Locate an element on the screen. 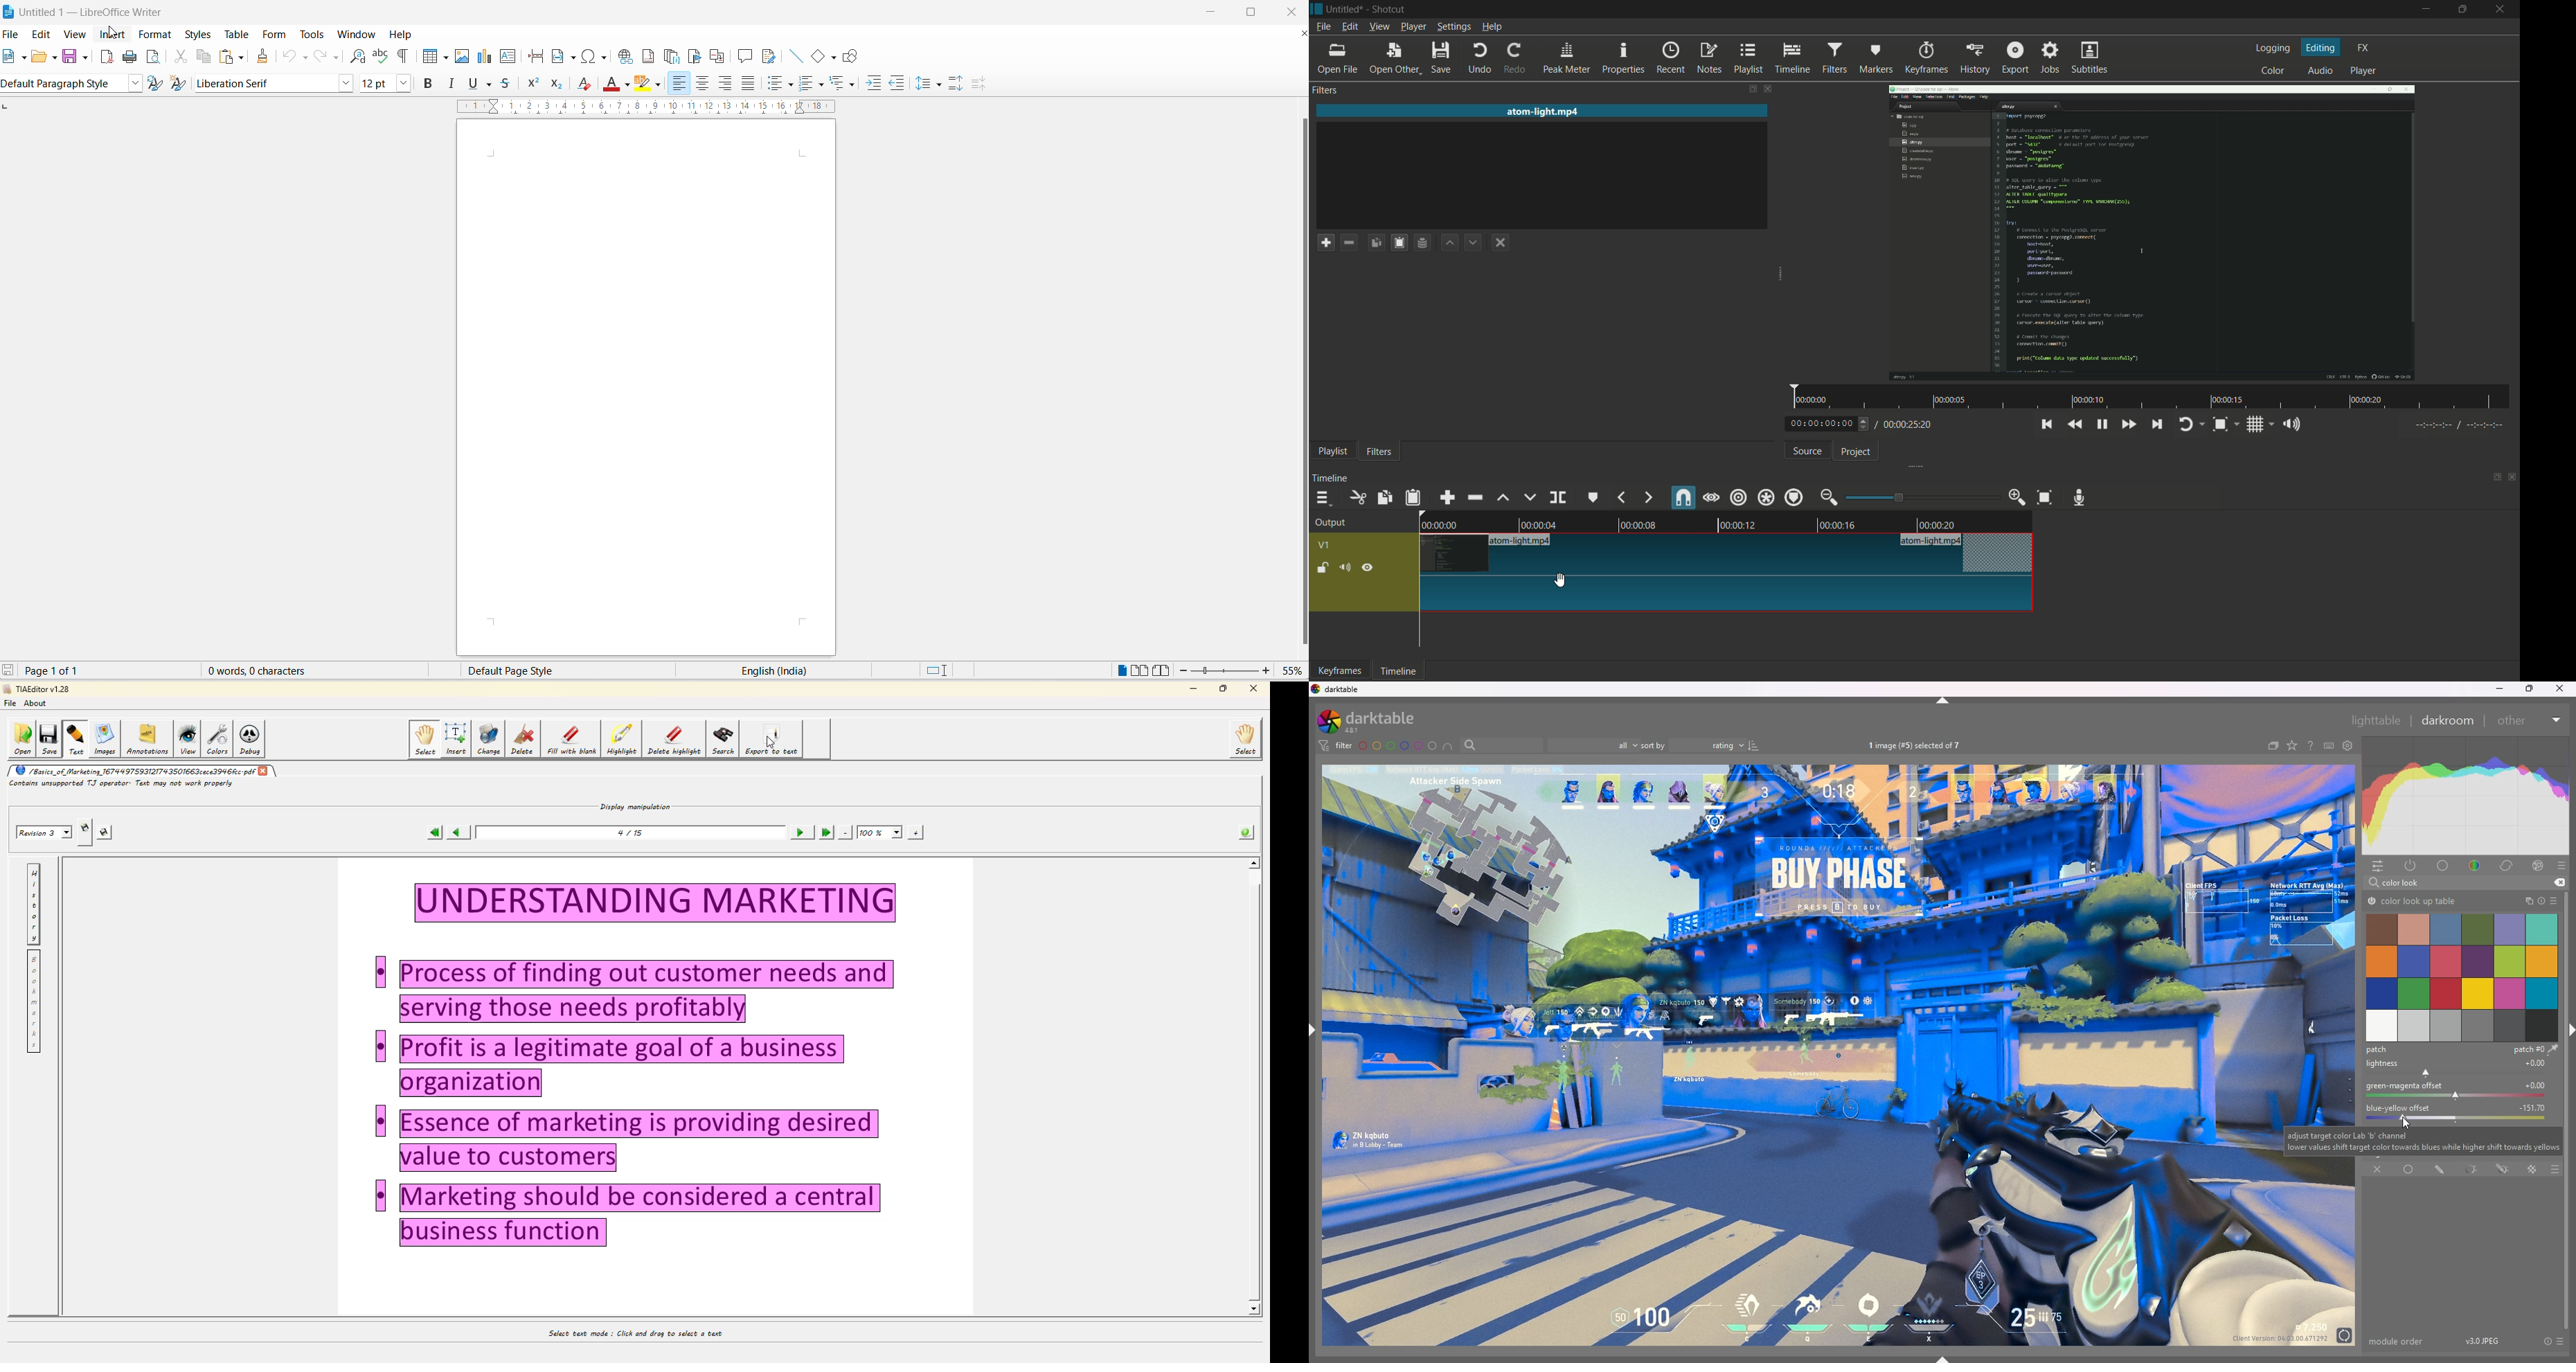  multiple instances action is located at coordinates (2526, 901).